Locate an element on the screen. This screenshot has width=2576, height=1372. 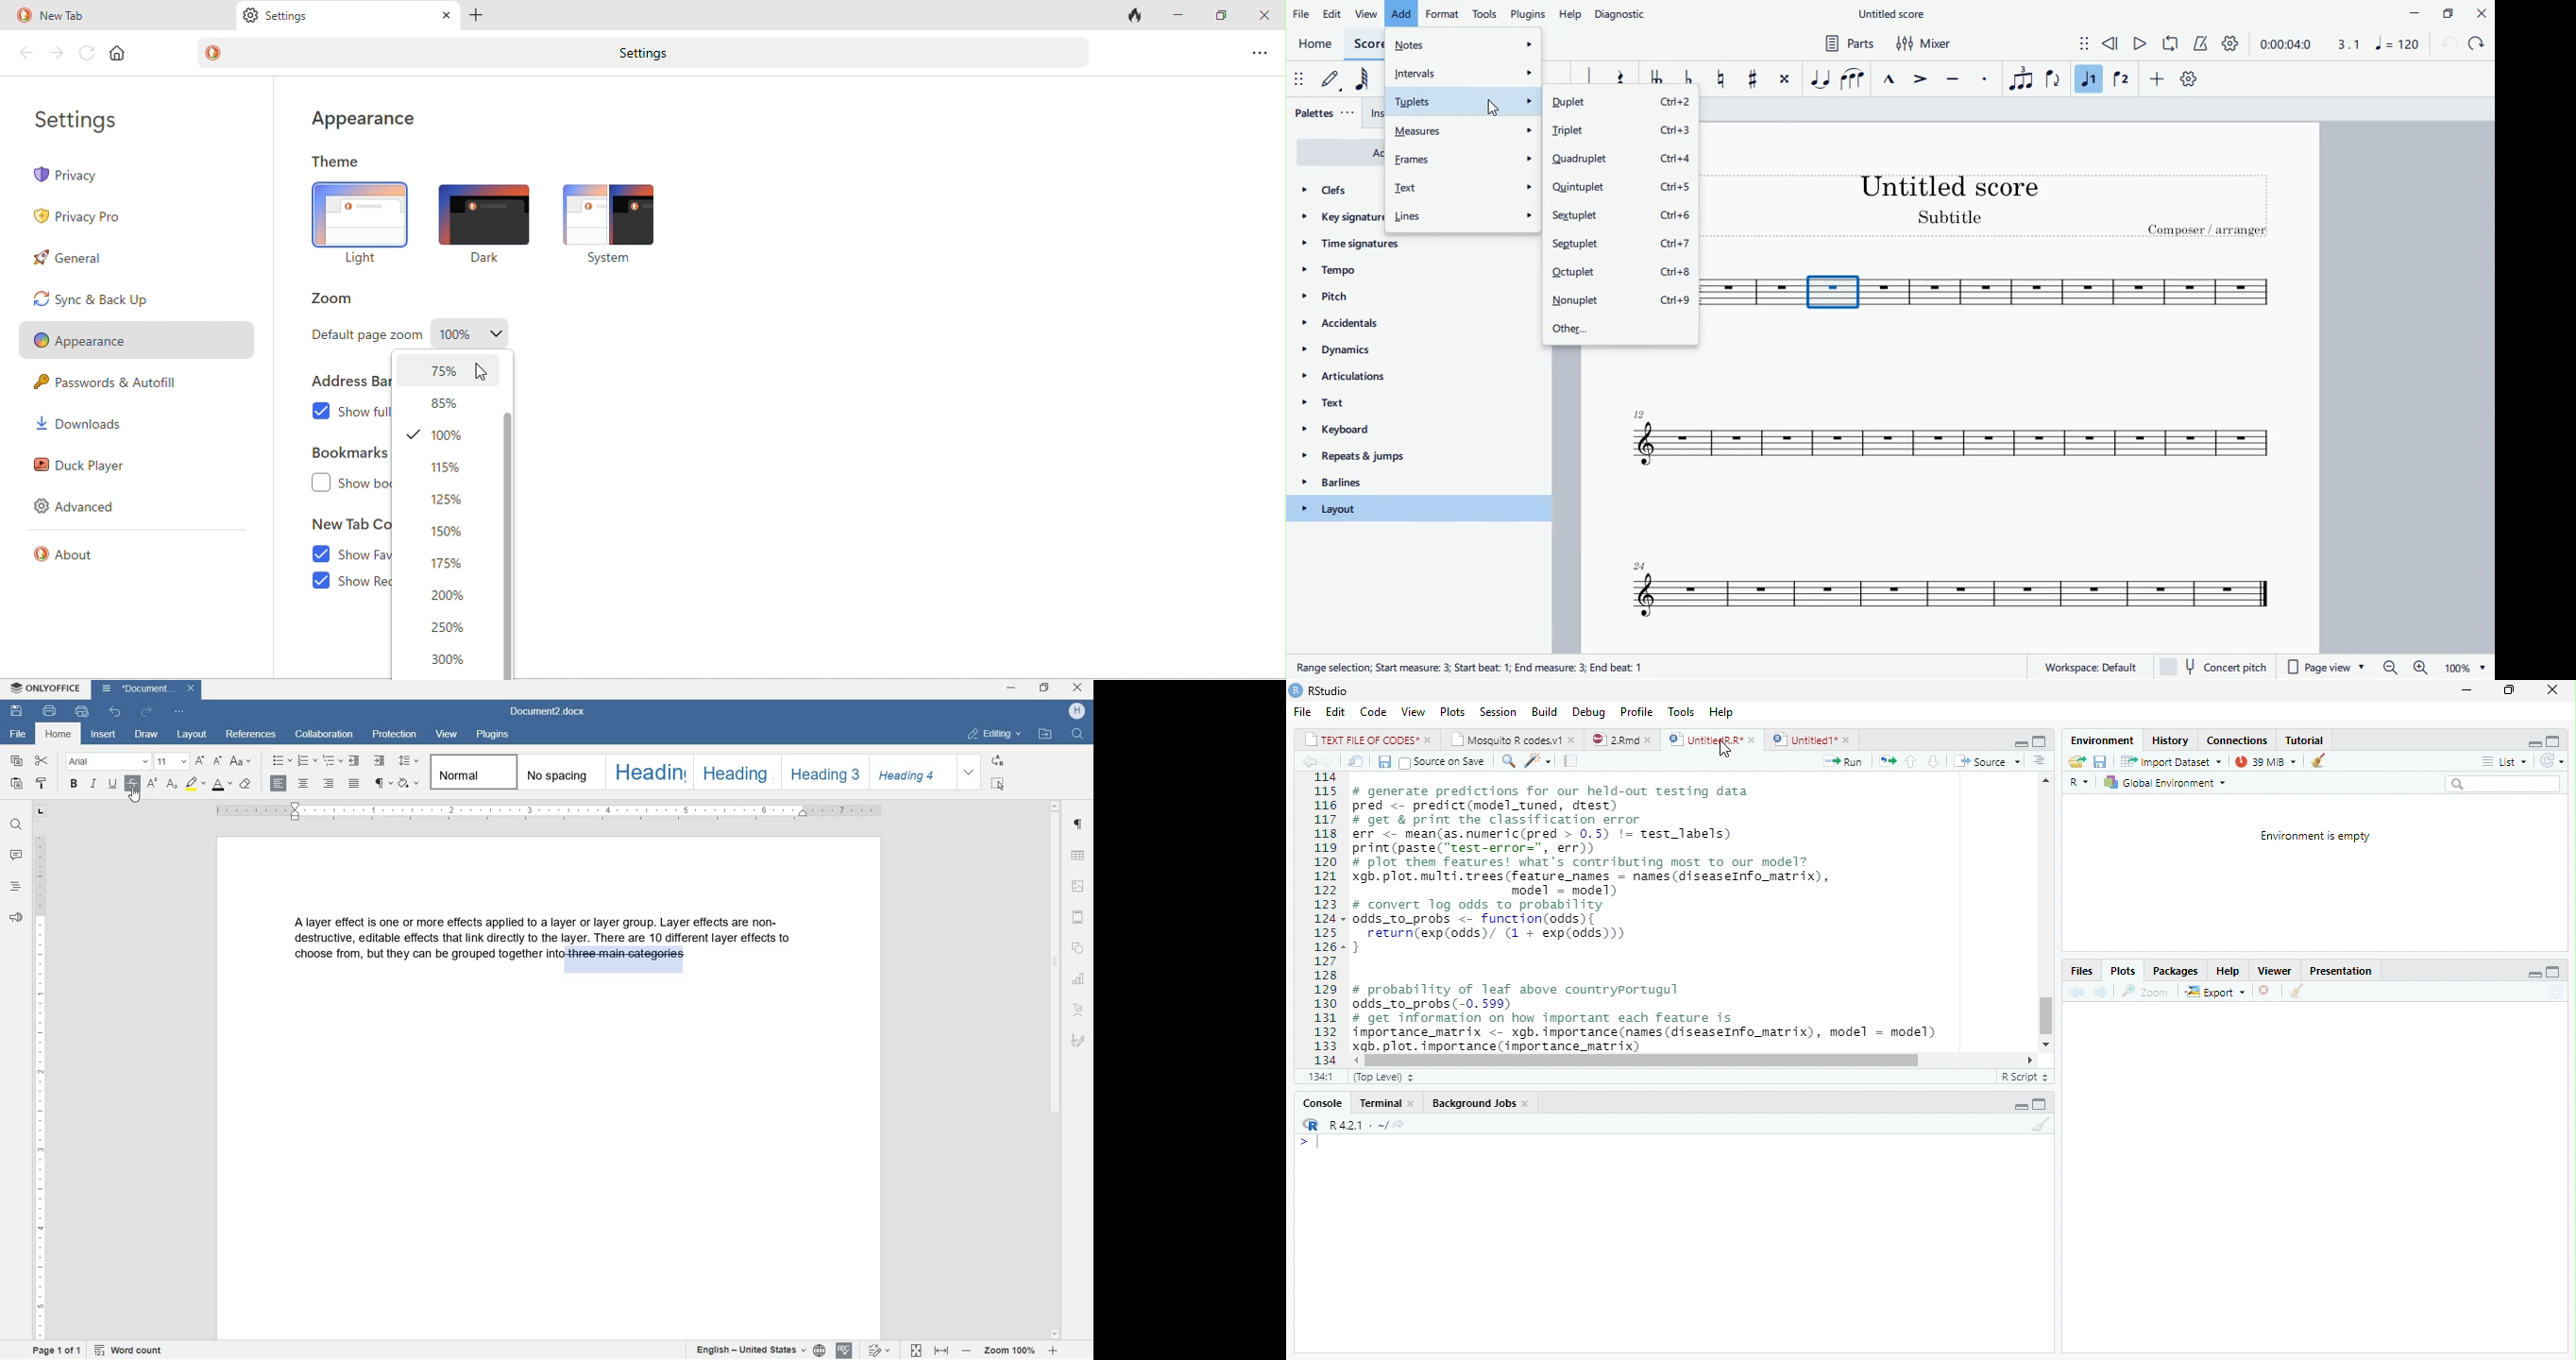
2.Rmd is located at coordinates (1622, 740).